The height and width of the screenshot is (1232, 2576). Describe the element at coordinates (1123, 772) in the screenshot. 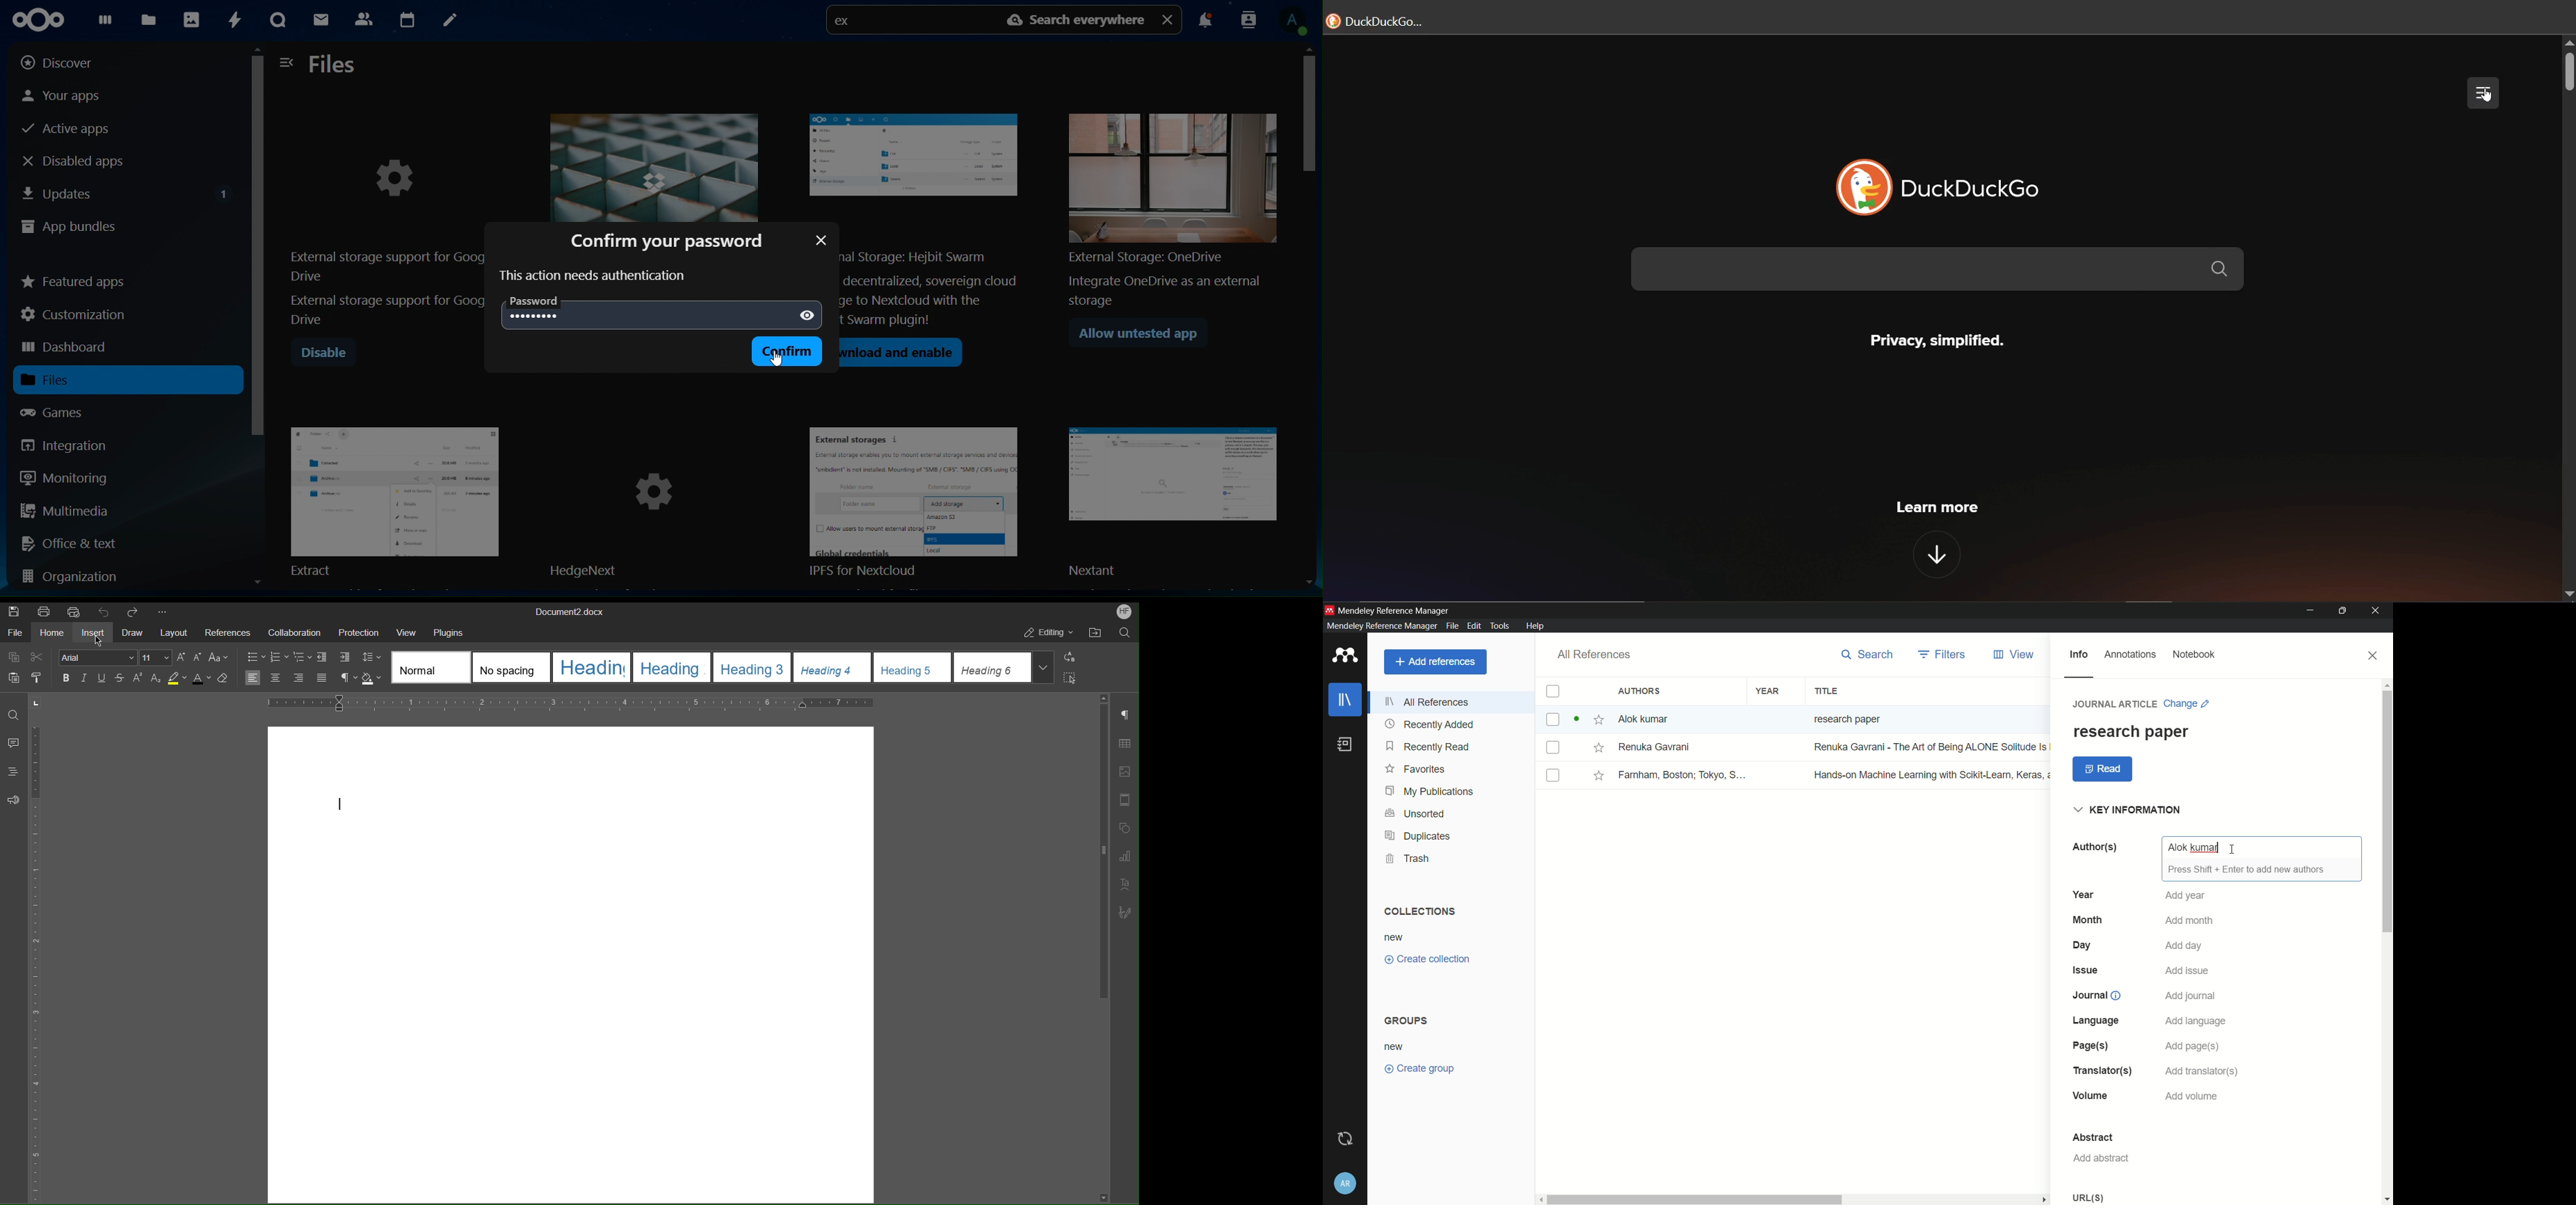

I see `Insert Image` at that location.